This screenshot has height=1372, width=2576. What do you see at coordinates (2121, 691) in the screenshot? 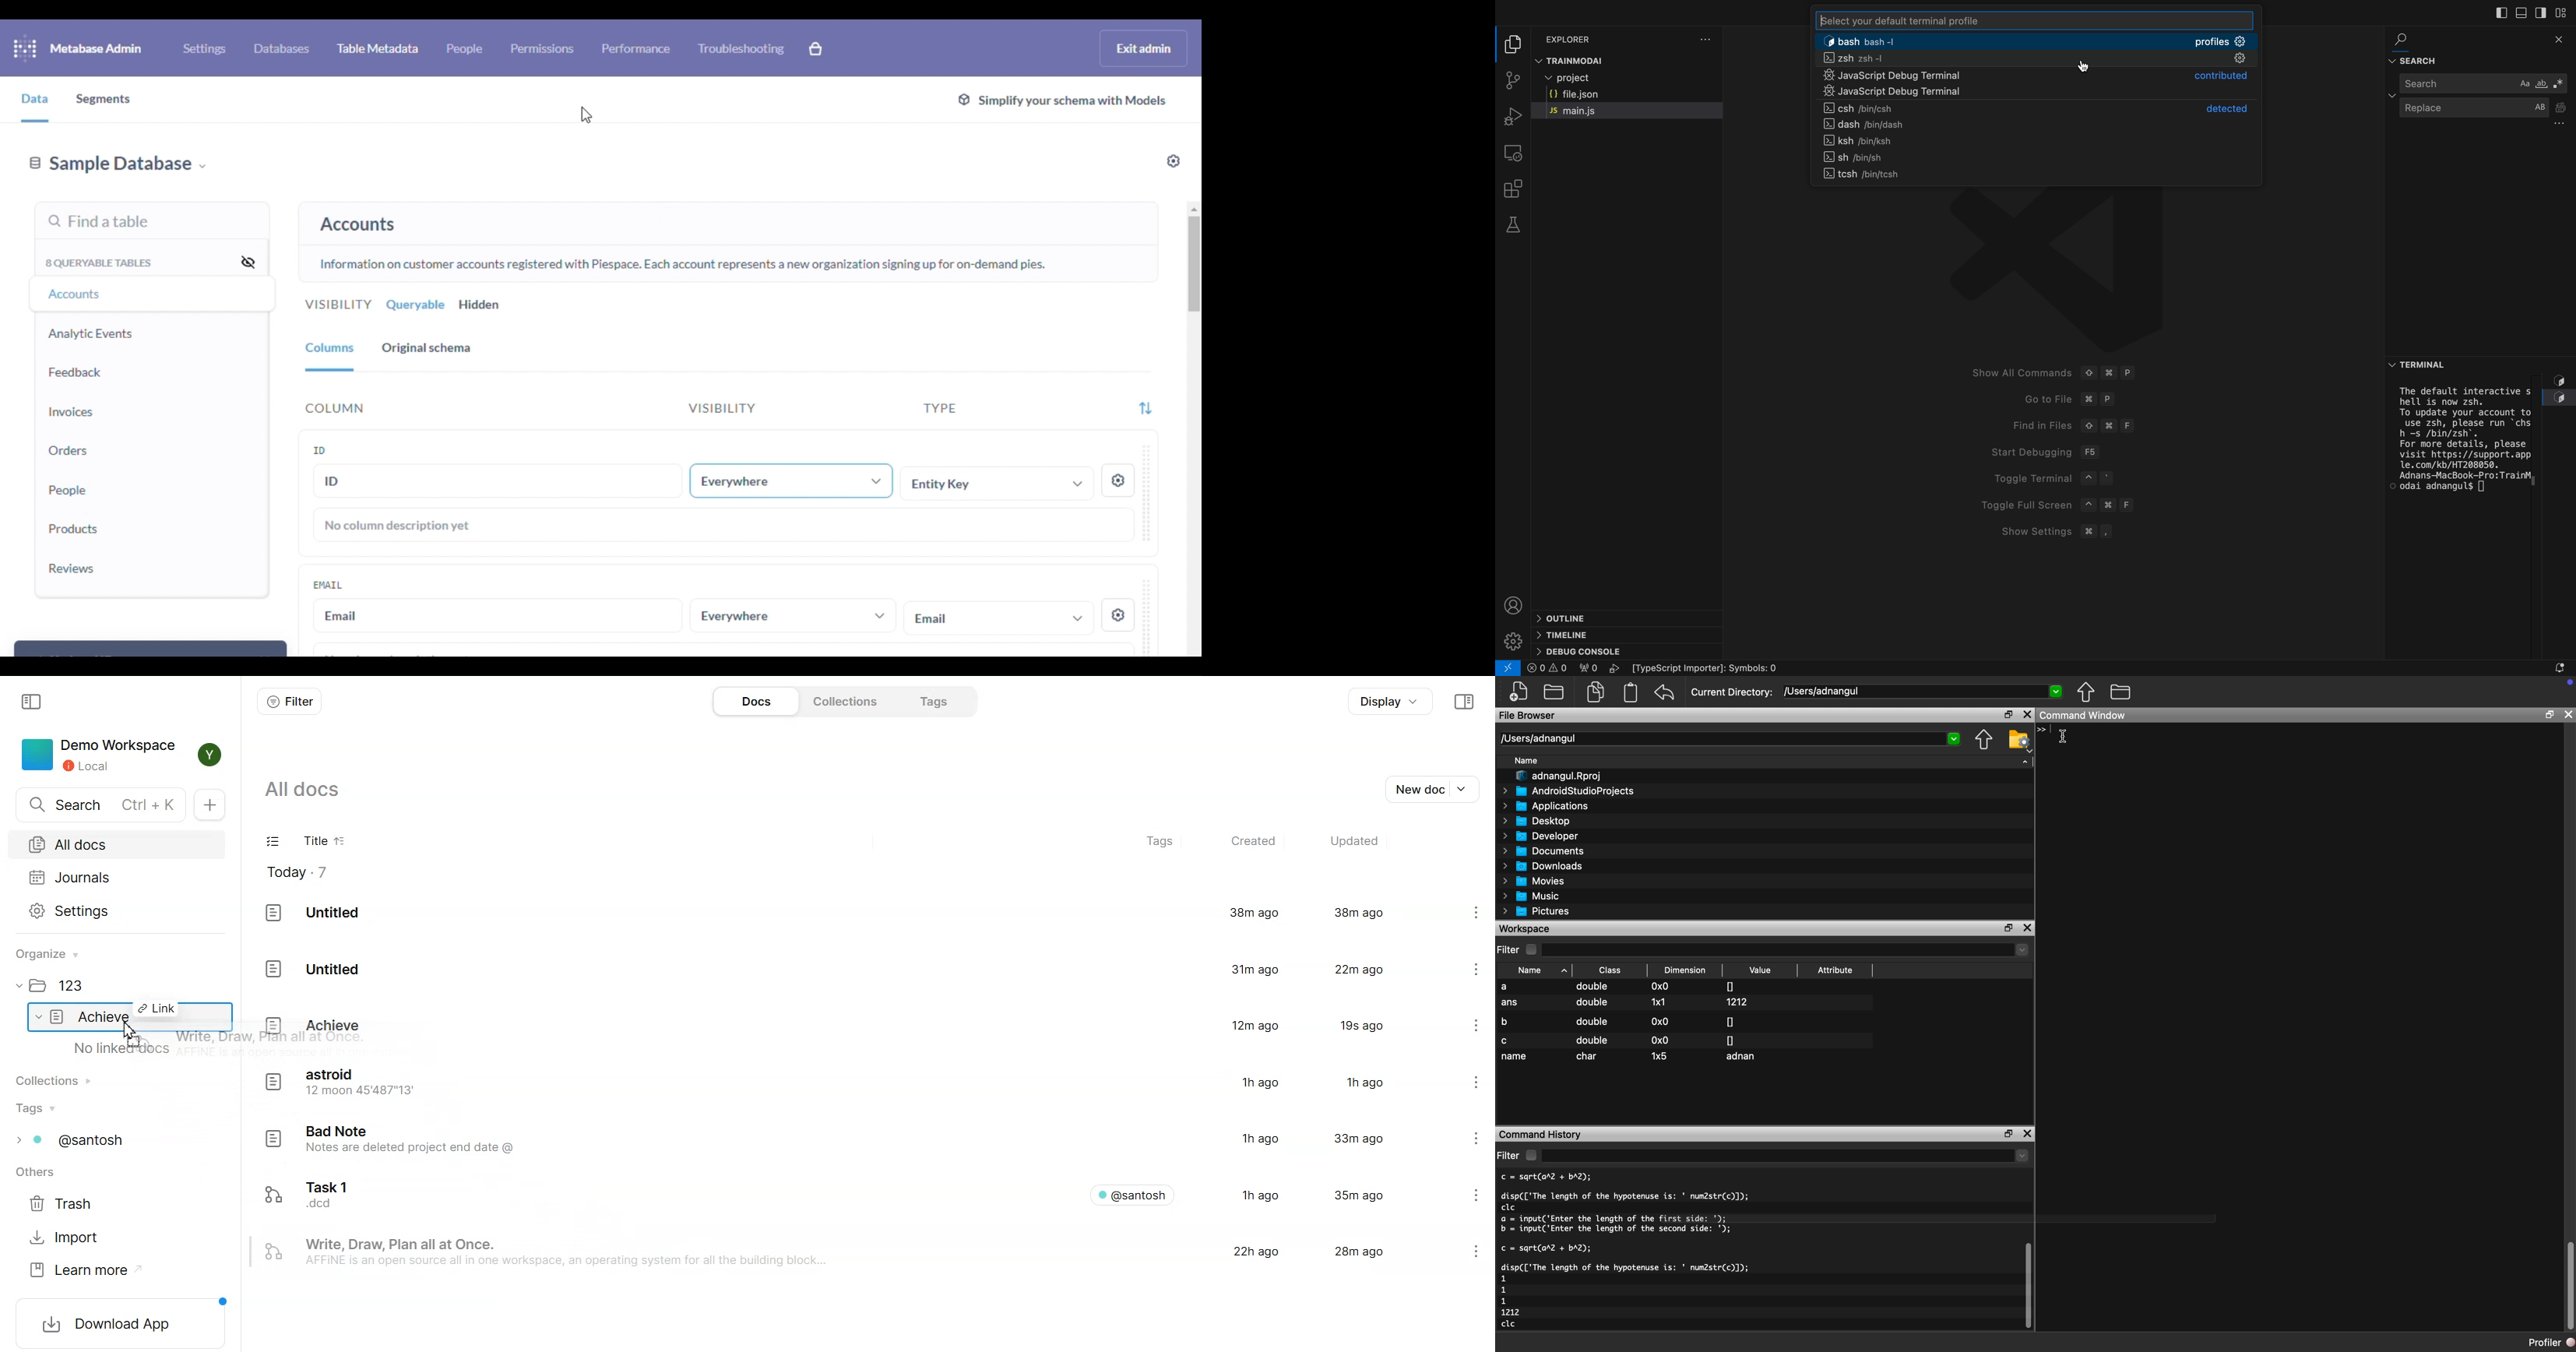
I see `folder` at bounding box center [2121, 691].